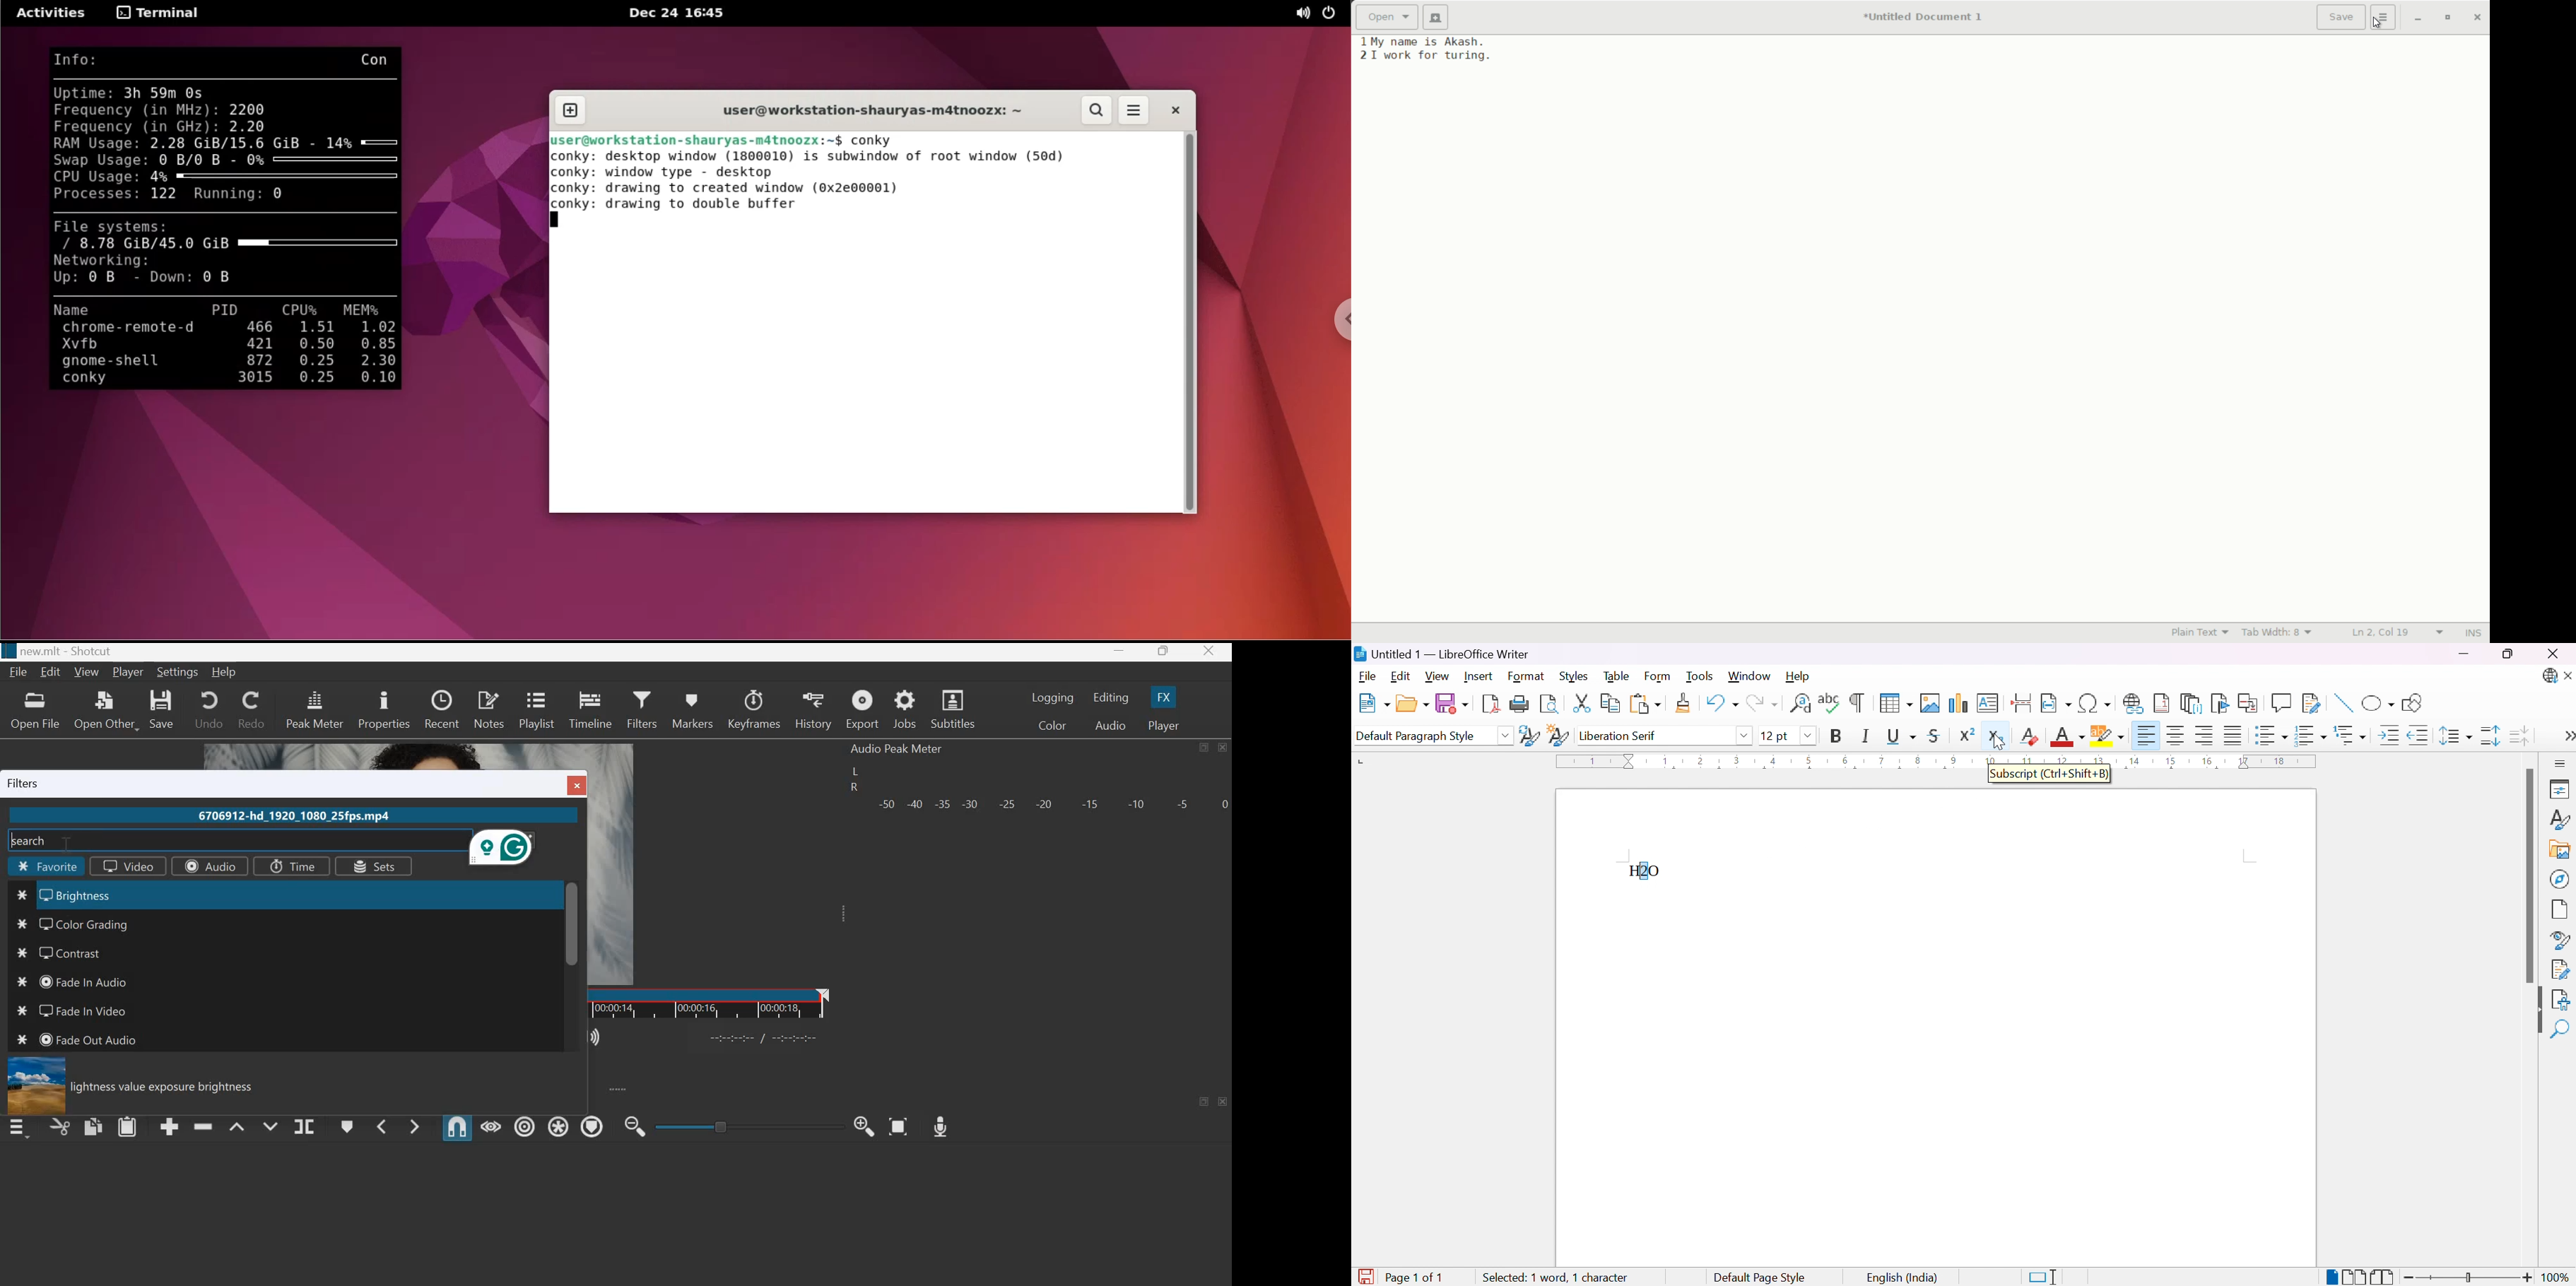  I want to click on Toggle print preview, so click(1550, 704).